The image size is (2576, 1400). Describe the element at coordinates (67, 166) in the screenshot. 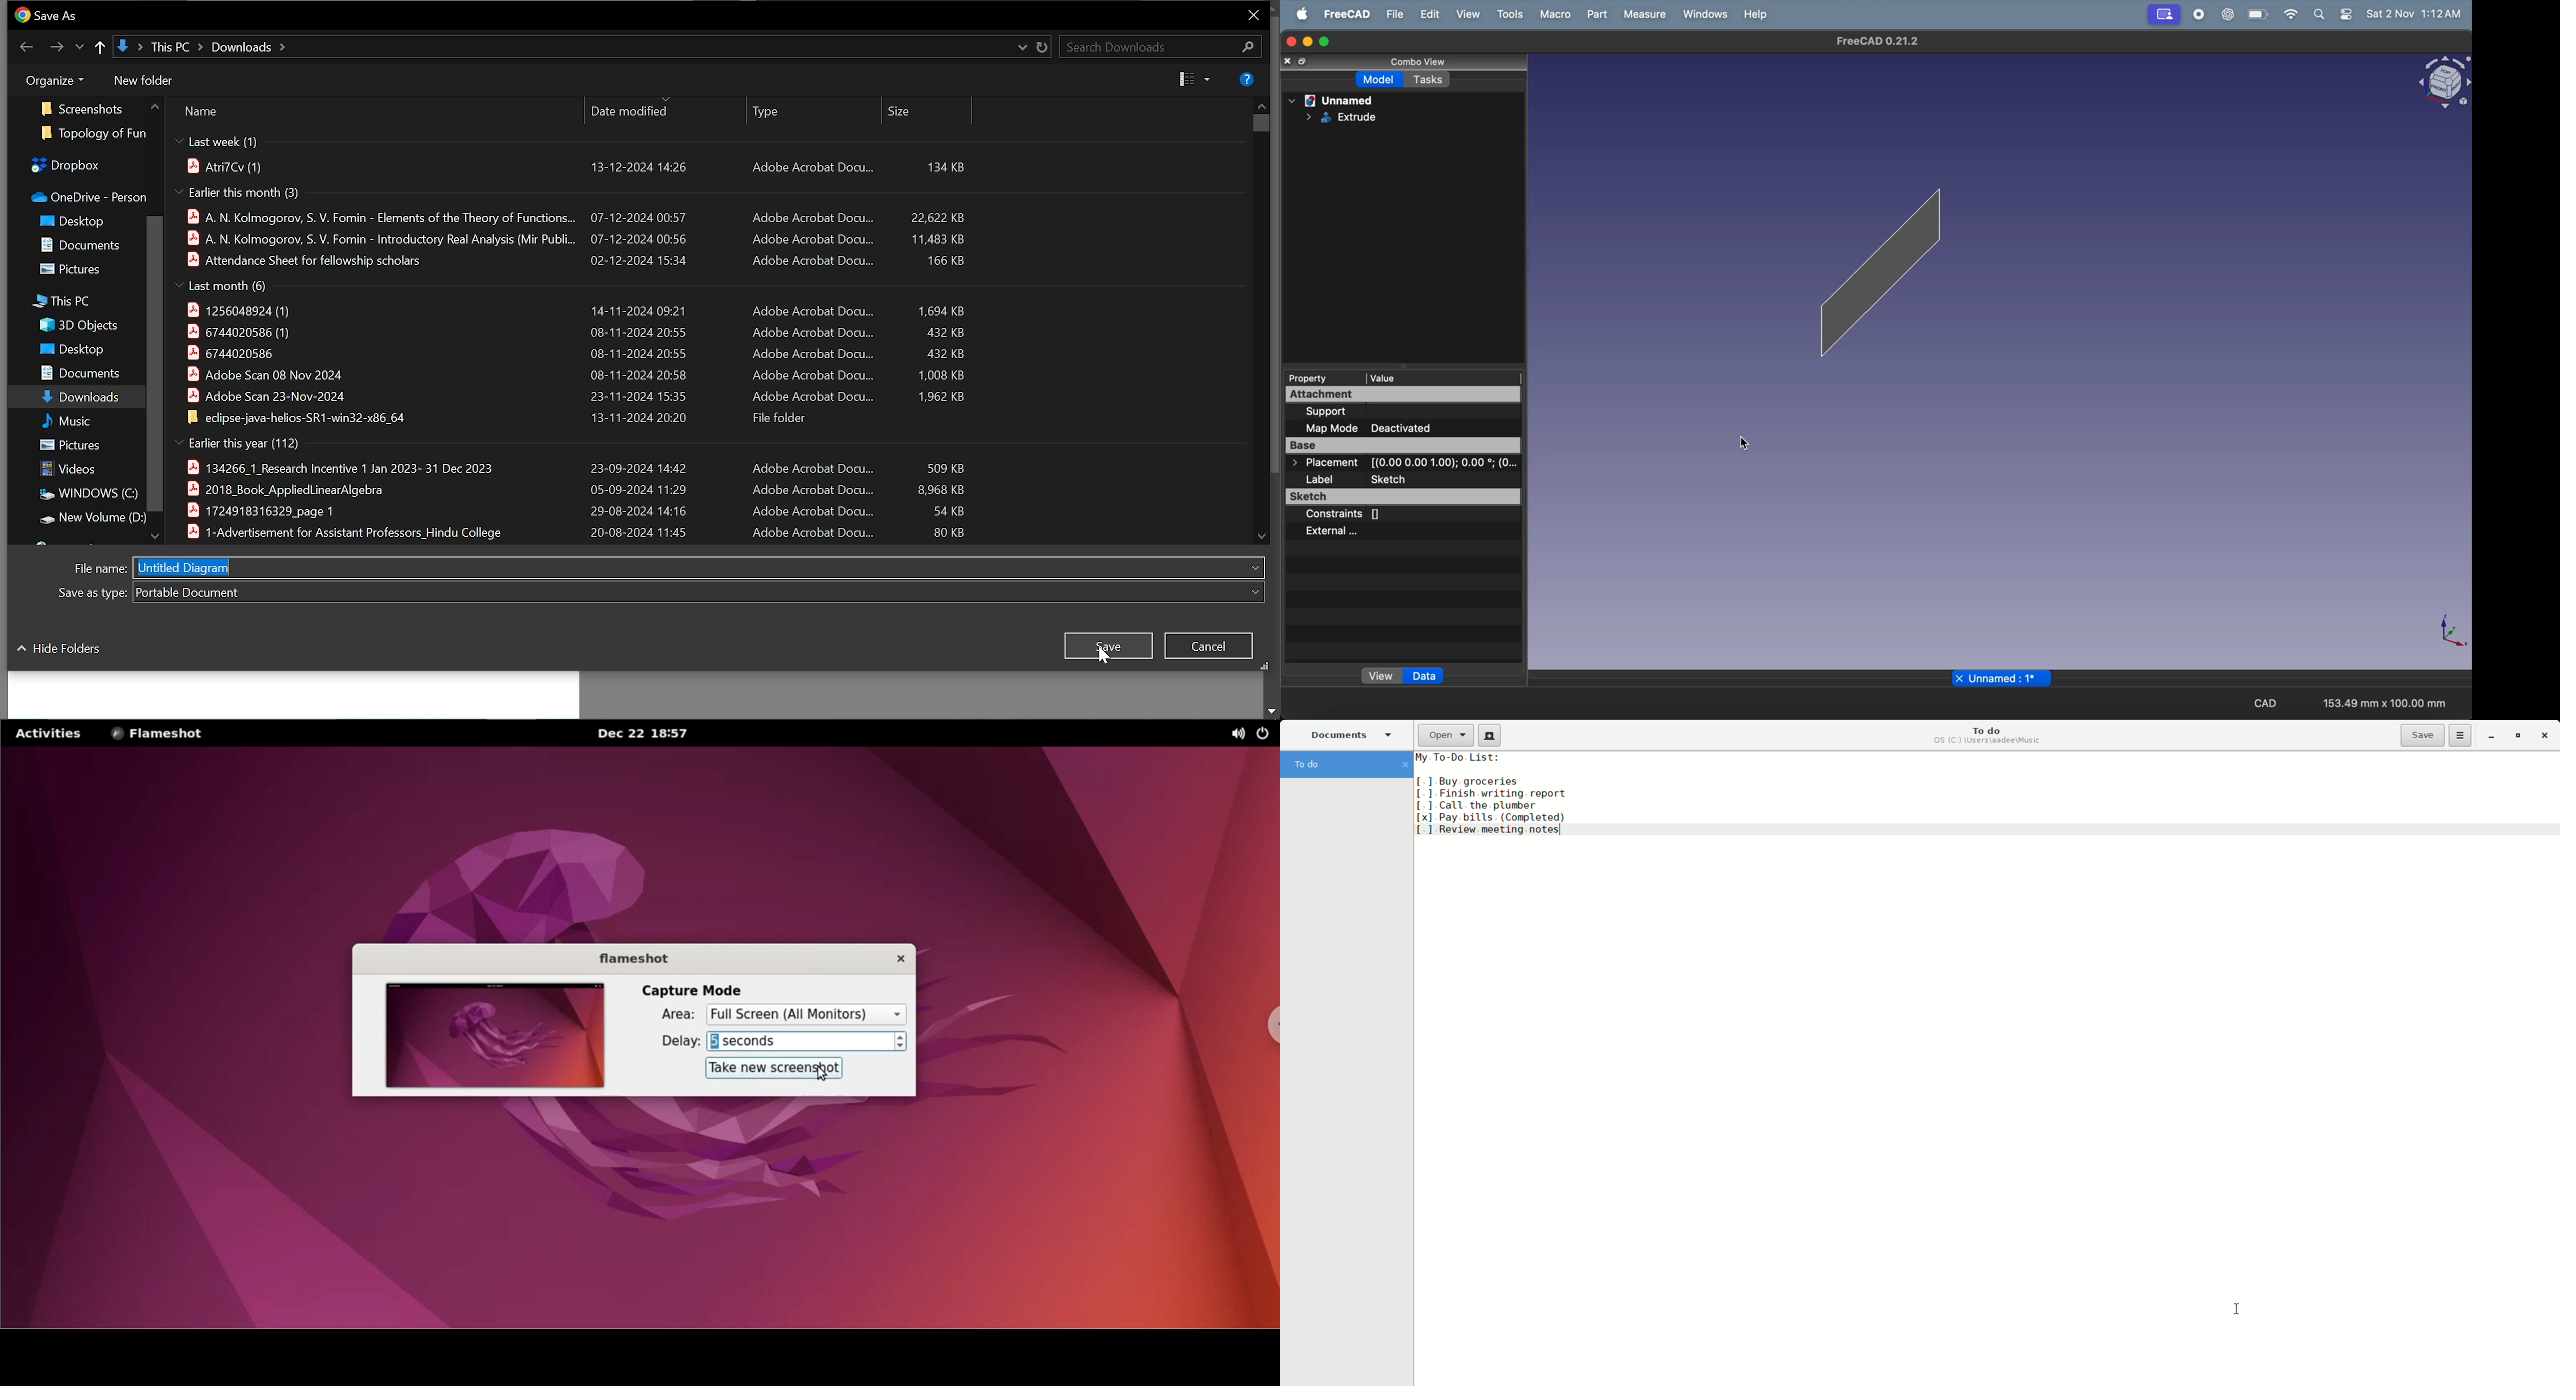

I see `dropbox` at that location.